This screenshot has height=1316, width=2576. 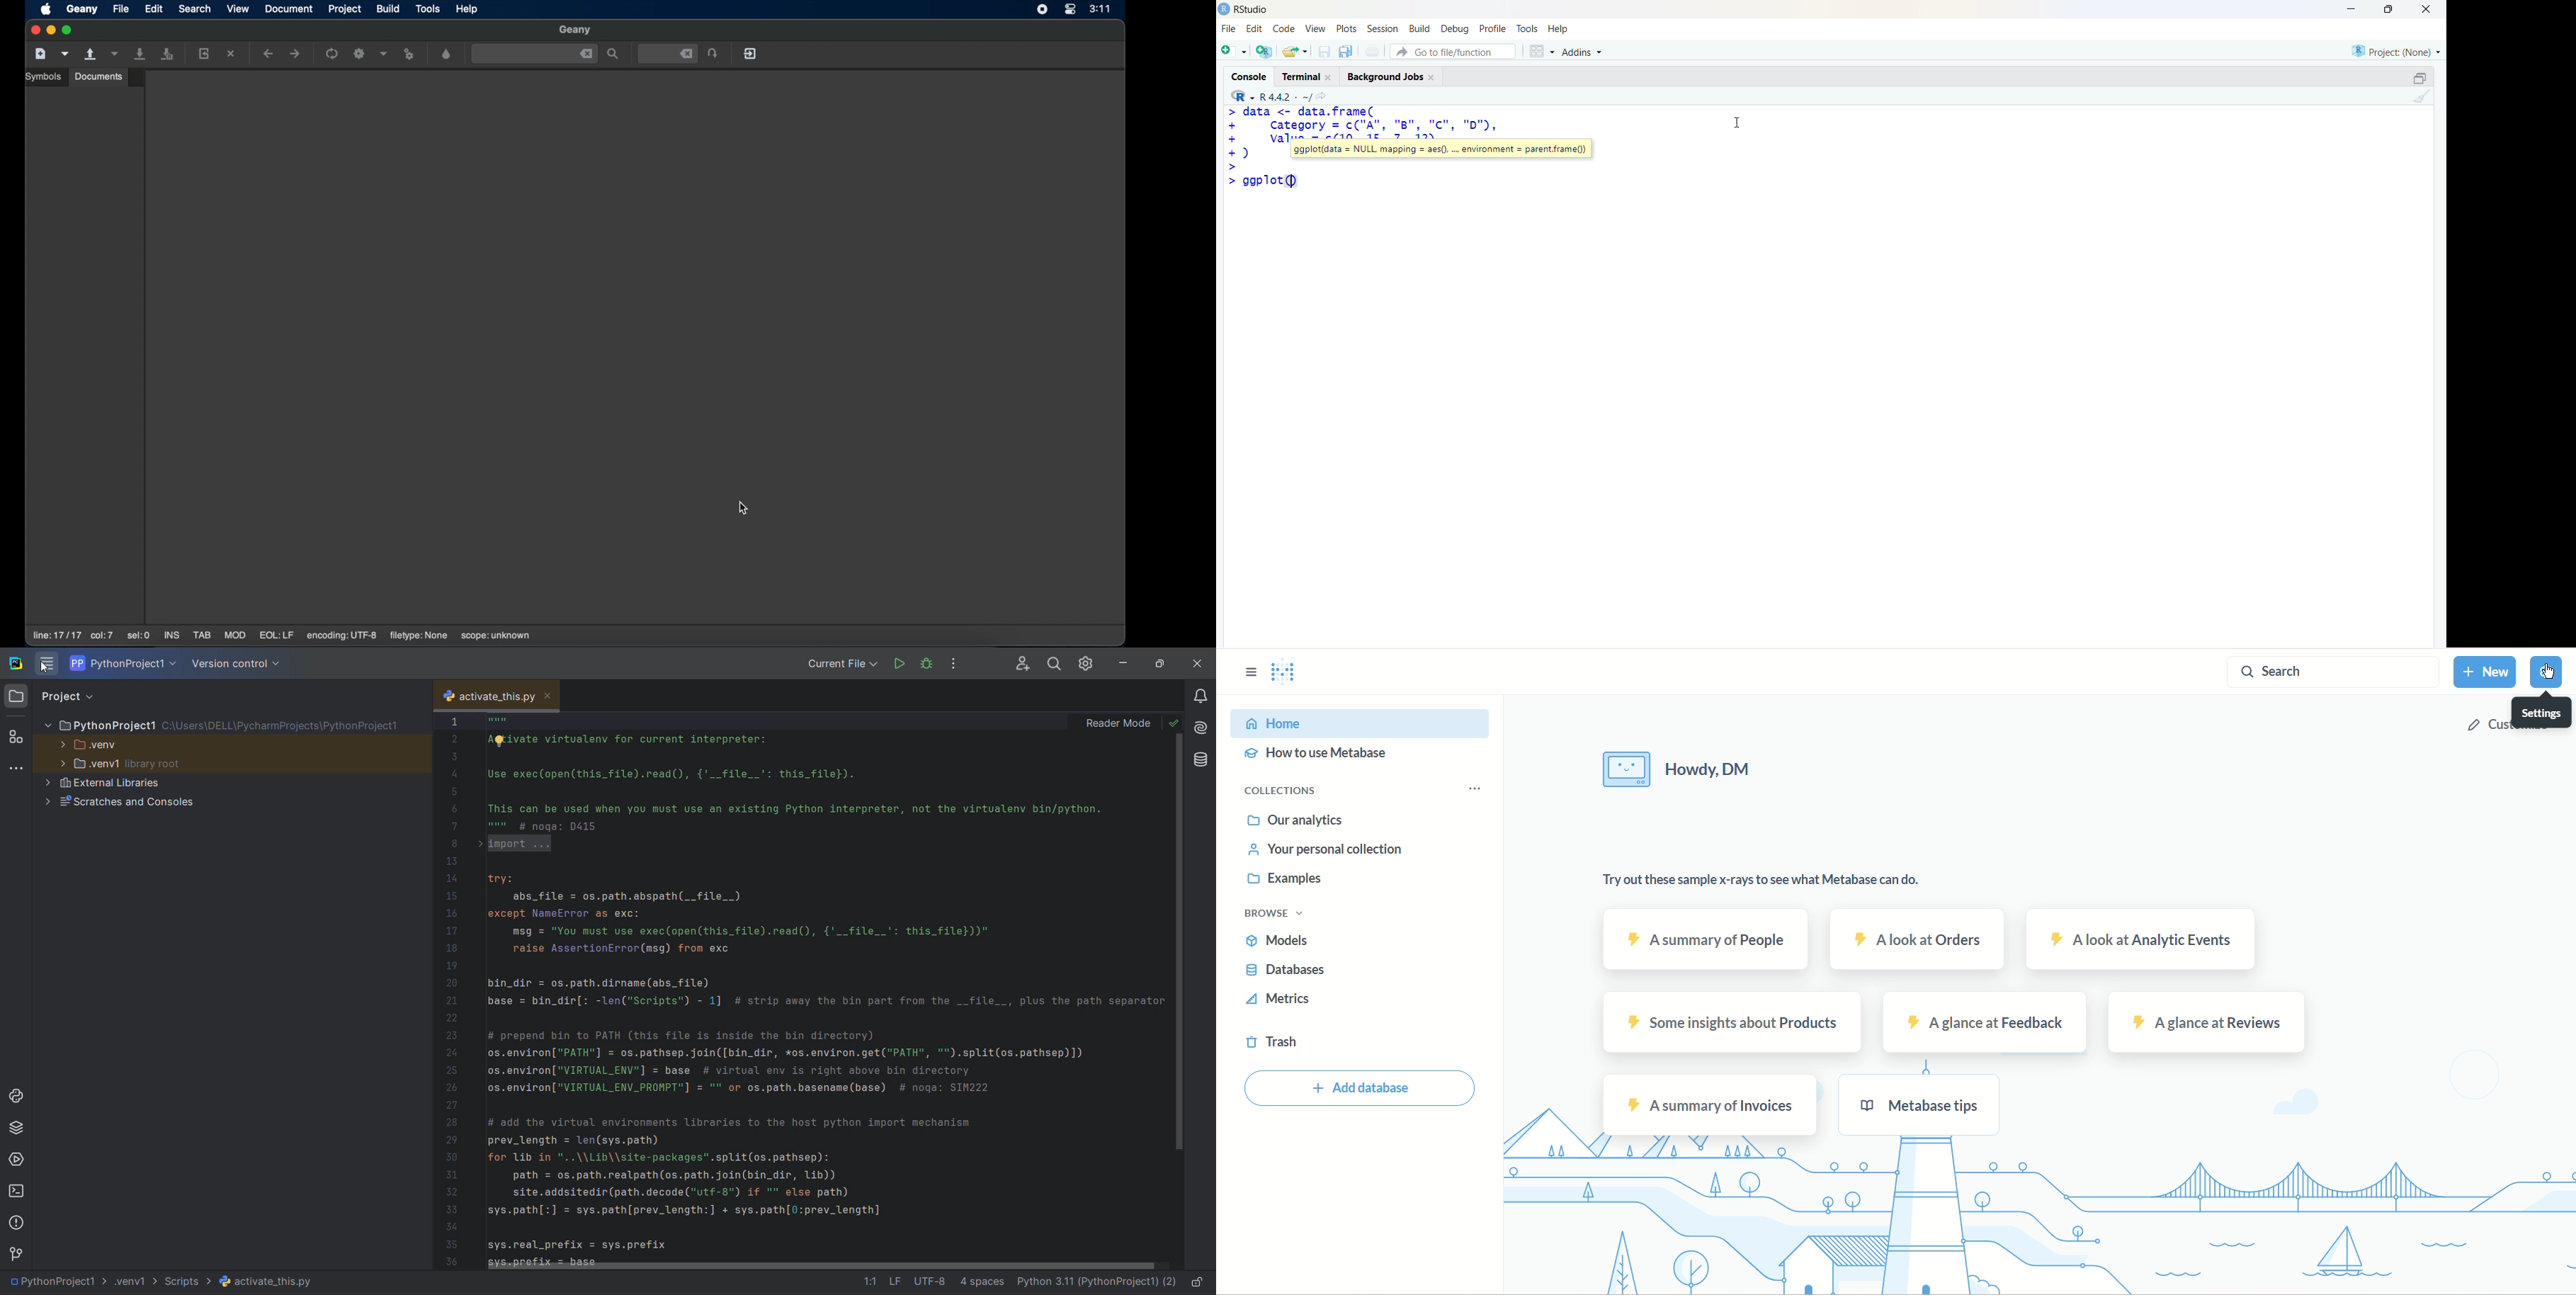 I want to click on # Go to file/function, so click(x=1453, y=51).